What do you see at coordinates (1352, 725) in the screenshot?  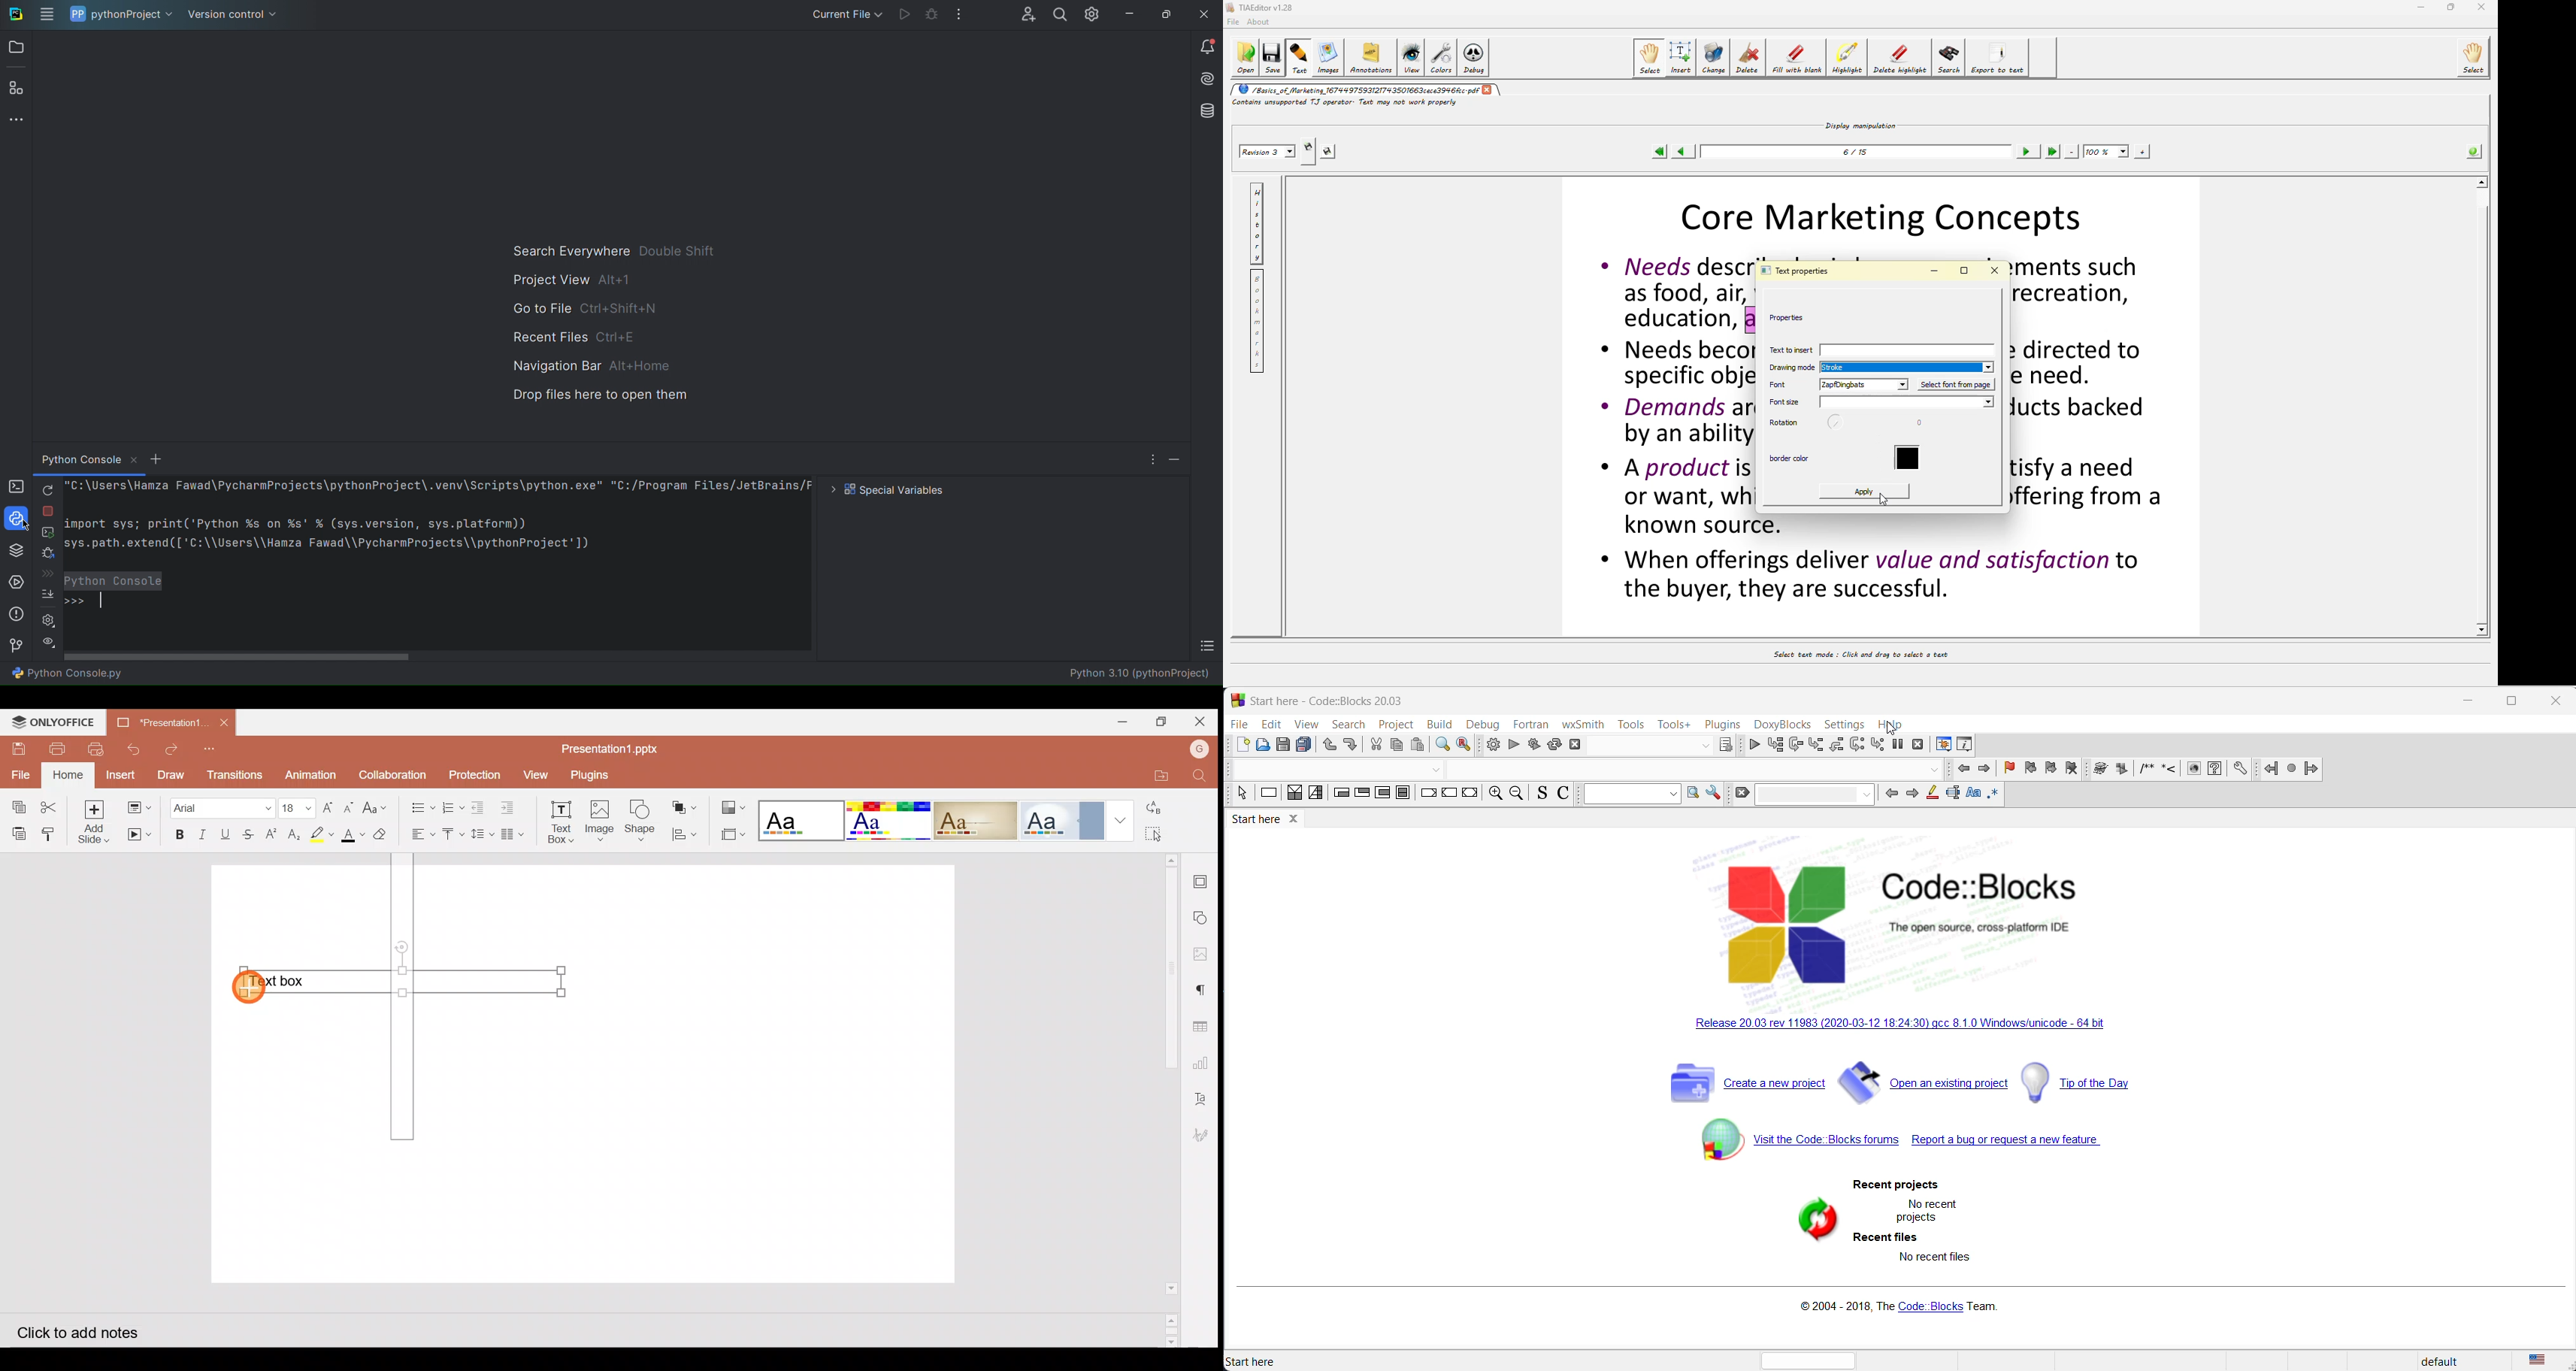 I see `search` at bounding box center [1352, 725].